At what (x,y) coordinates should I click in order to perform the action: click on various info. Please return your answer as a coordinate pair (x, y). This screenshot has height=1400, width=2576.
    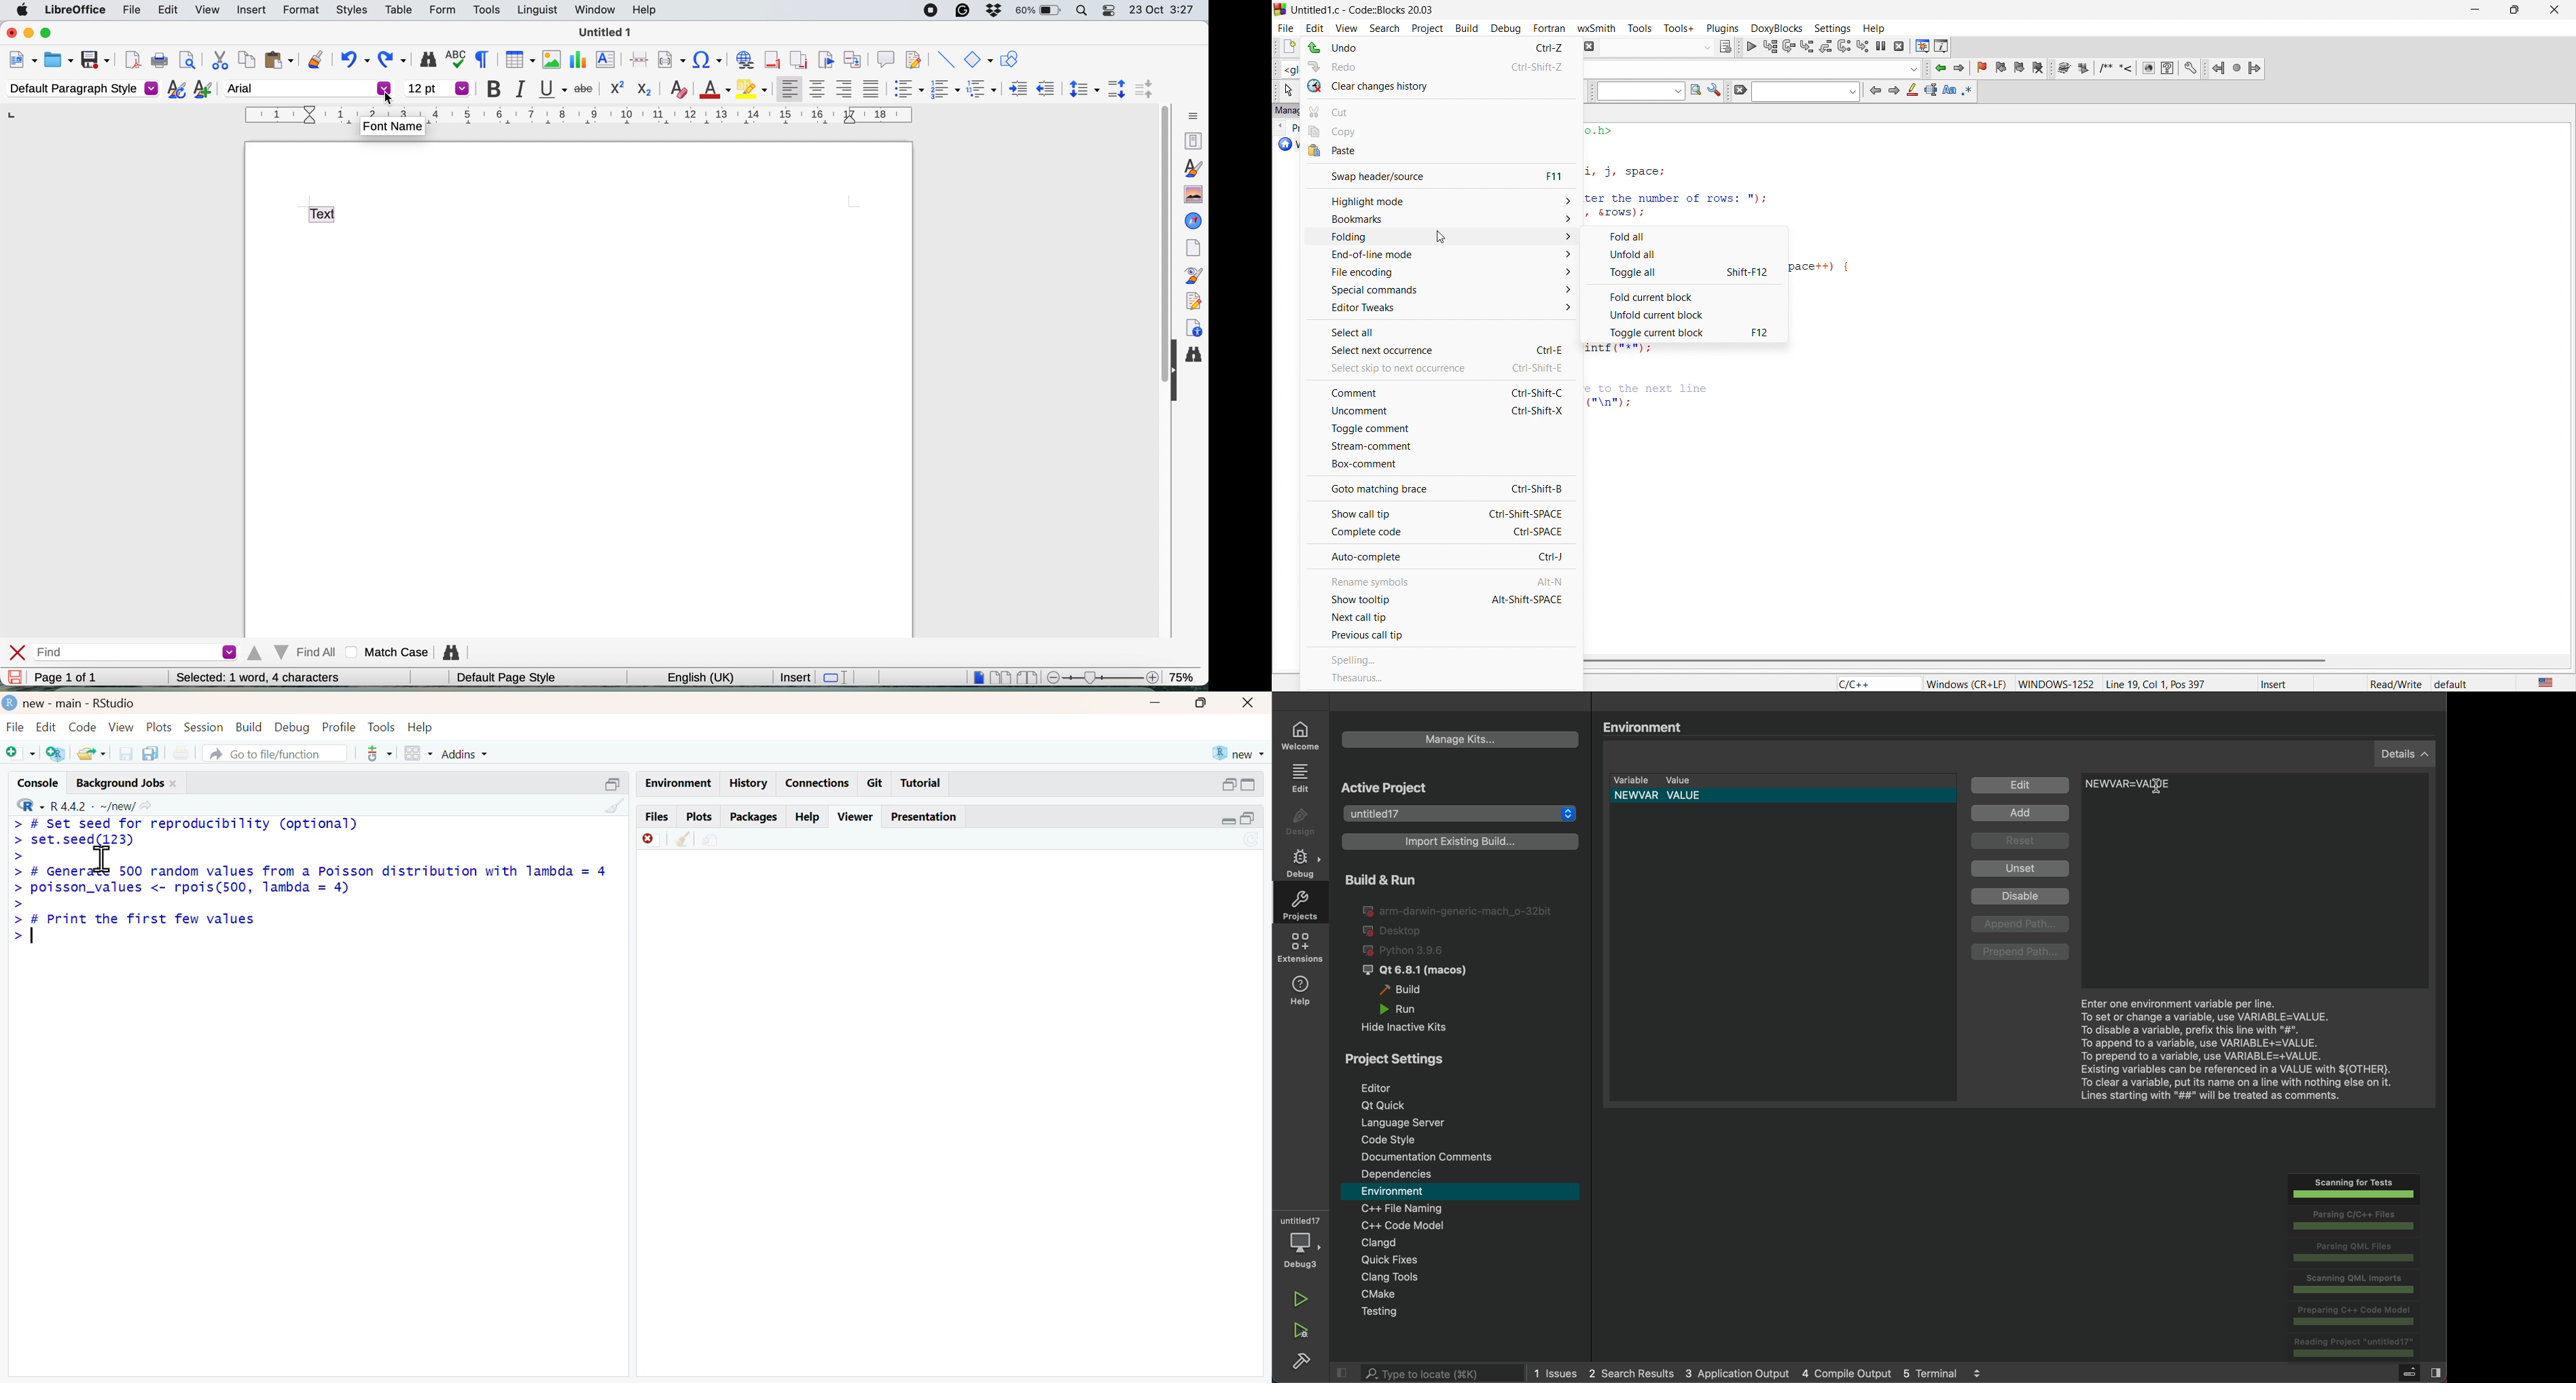
    Looking at the image, I should click on (1942, 46).